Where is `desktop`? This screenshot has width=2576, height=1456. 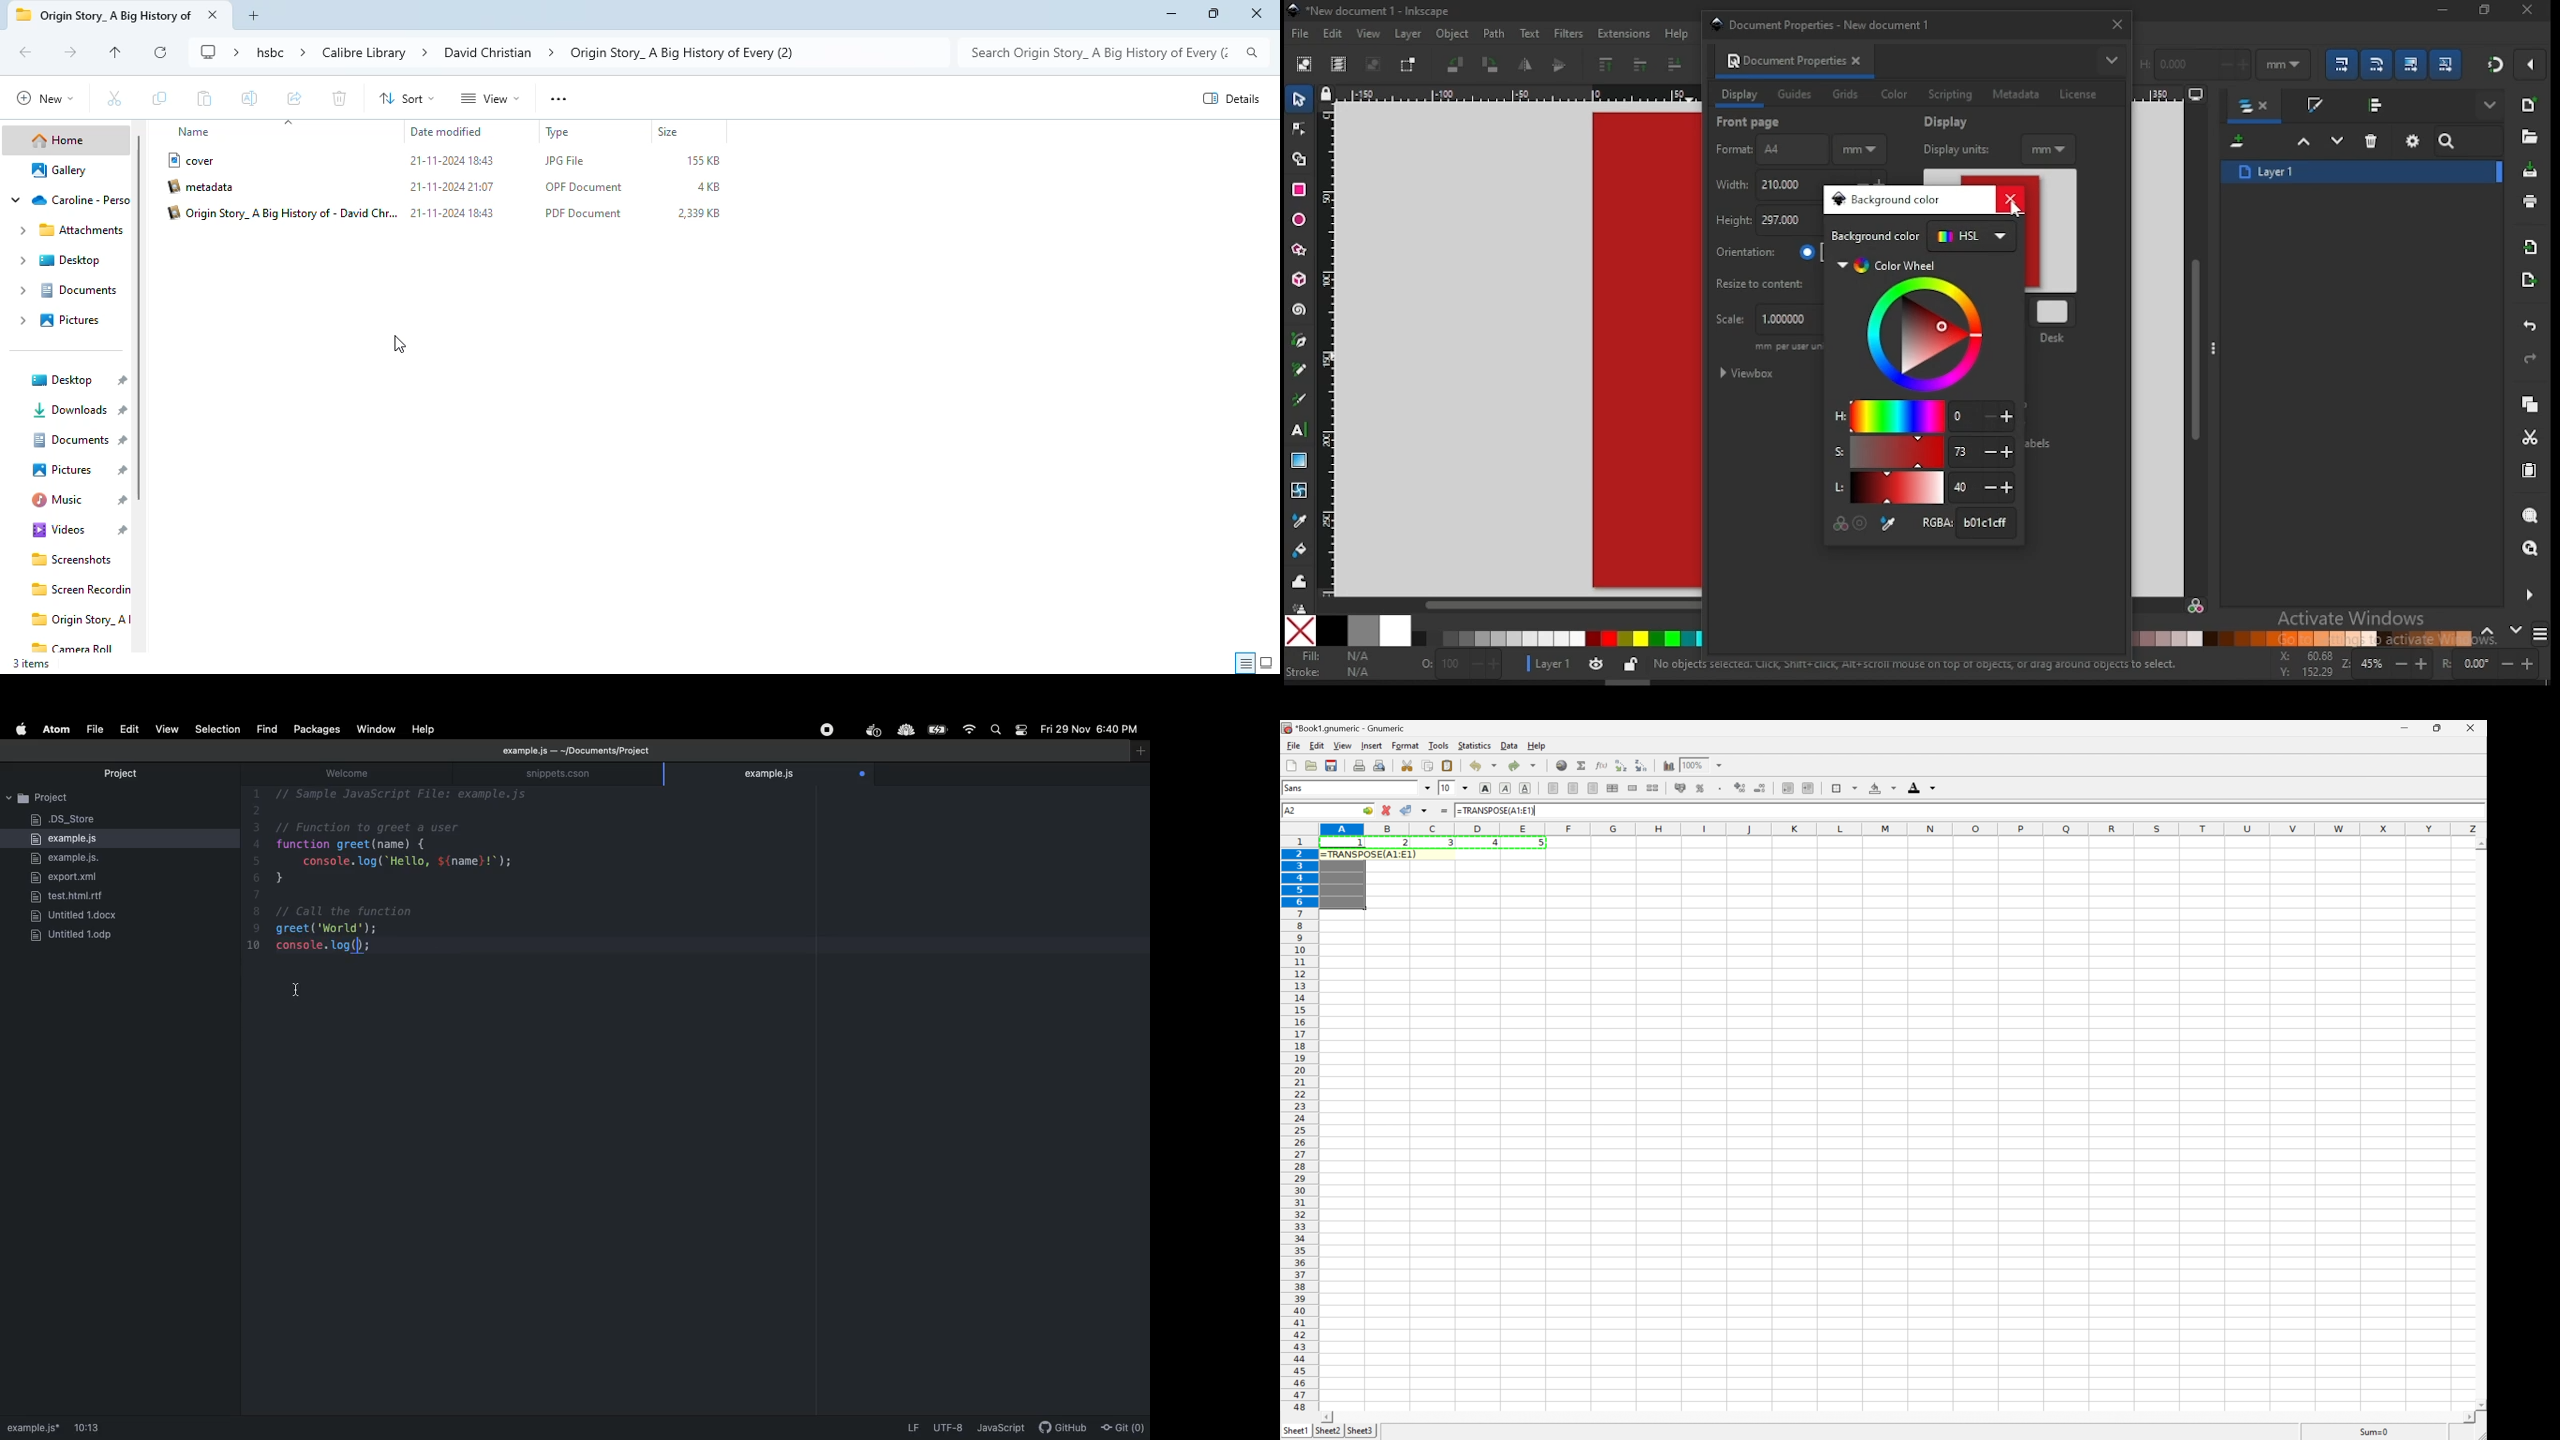 desktop is located at coordinates (60, 261).